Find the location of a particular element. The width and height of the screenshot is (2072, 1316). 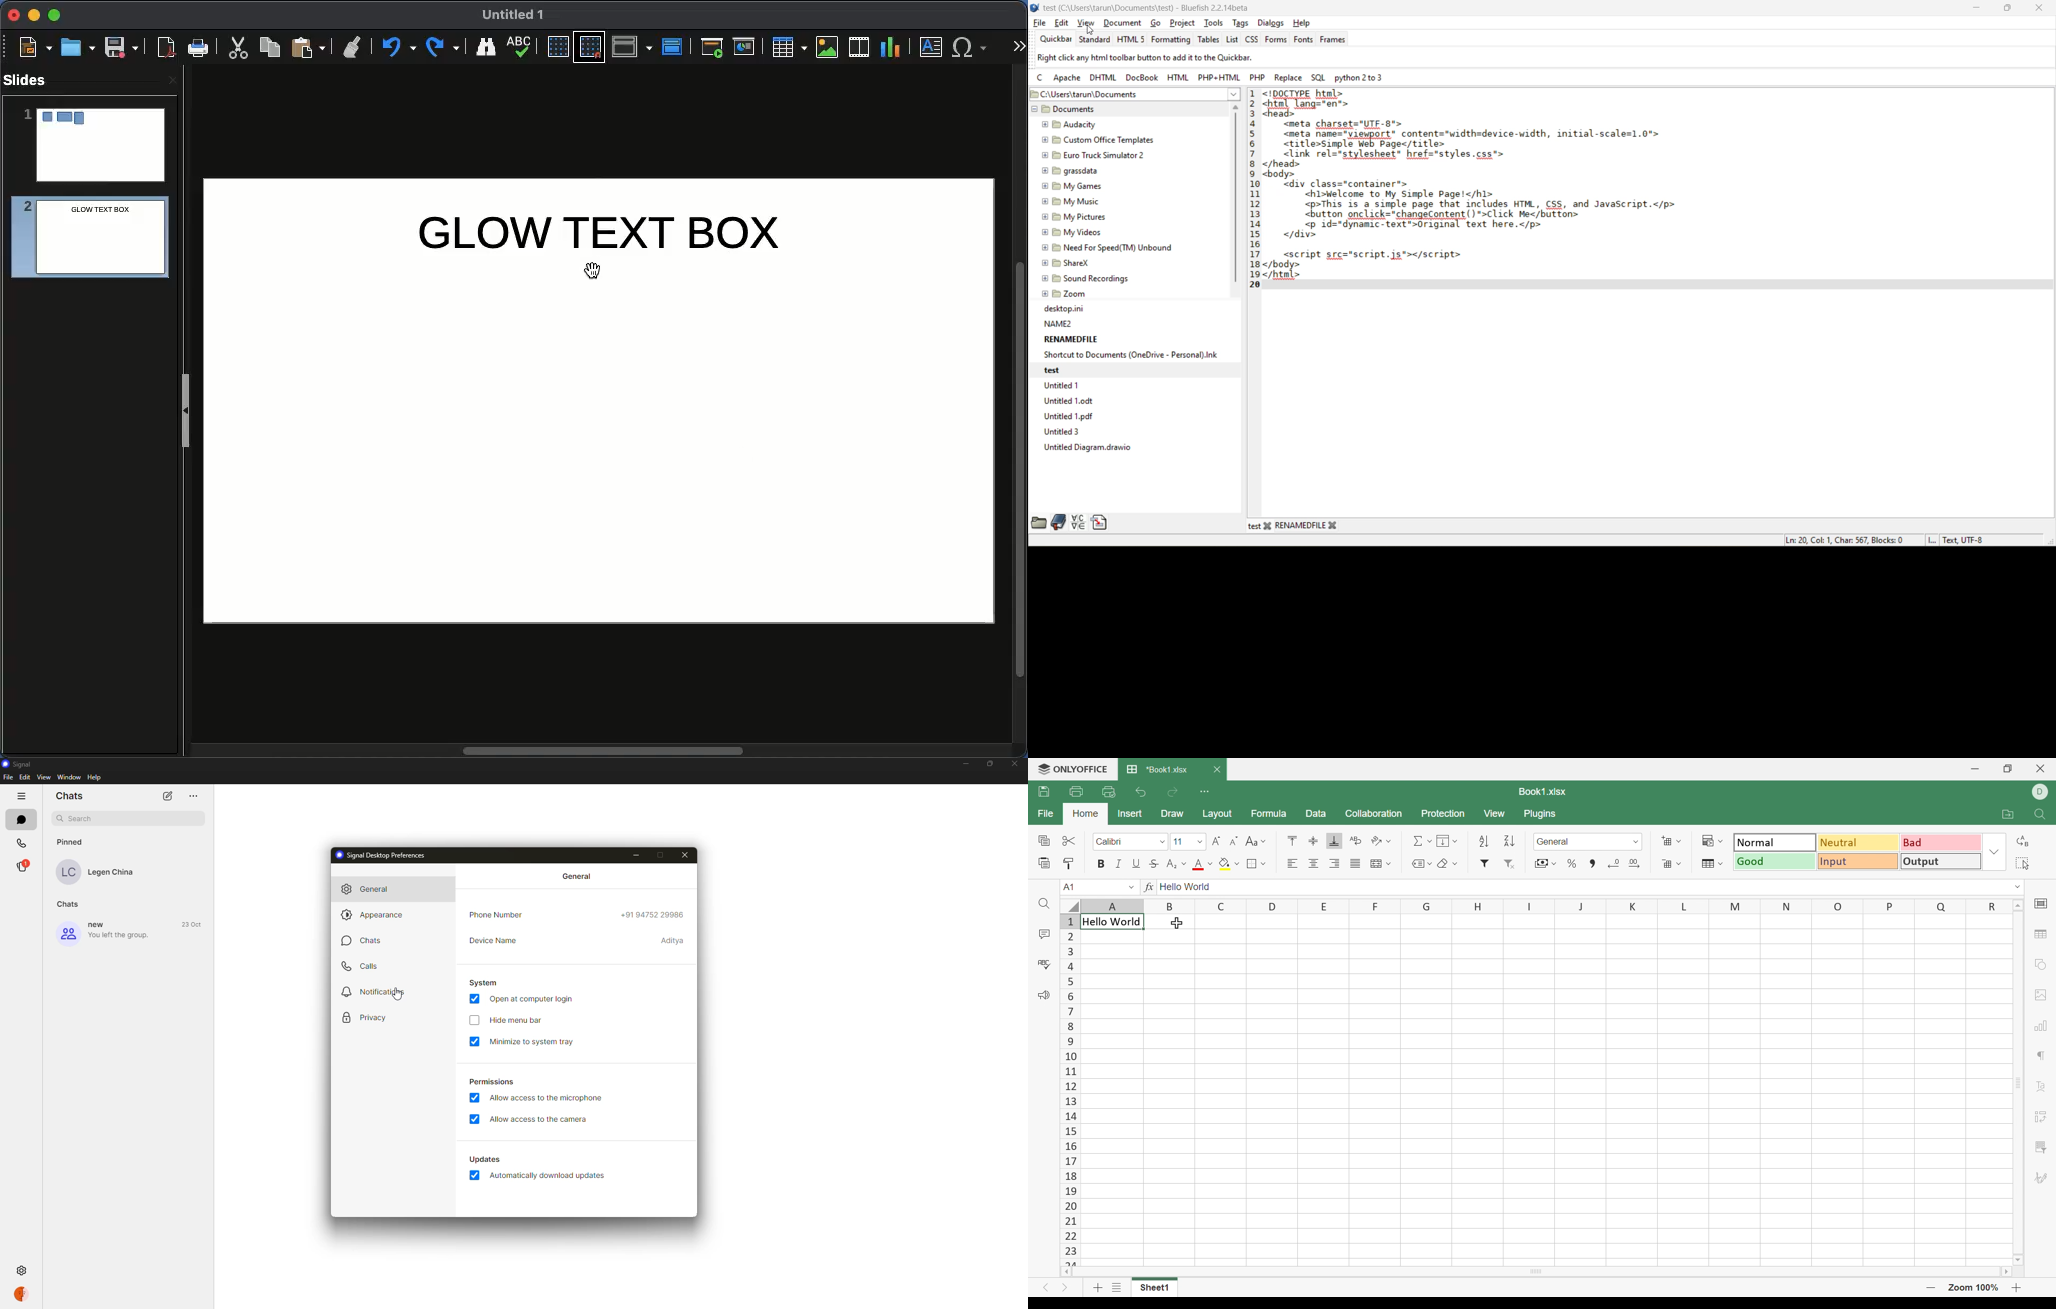

automatically download updates is located at coordinates (547, 1175).